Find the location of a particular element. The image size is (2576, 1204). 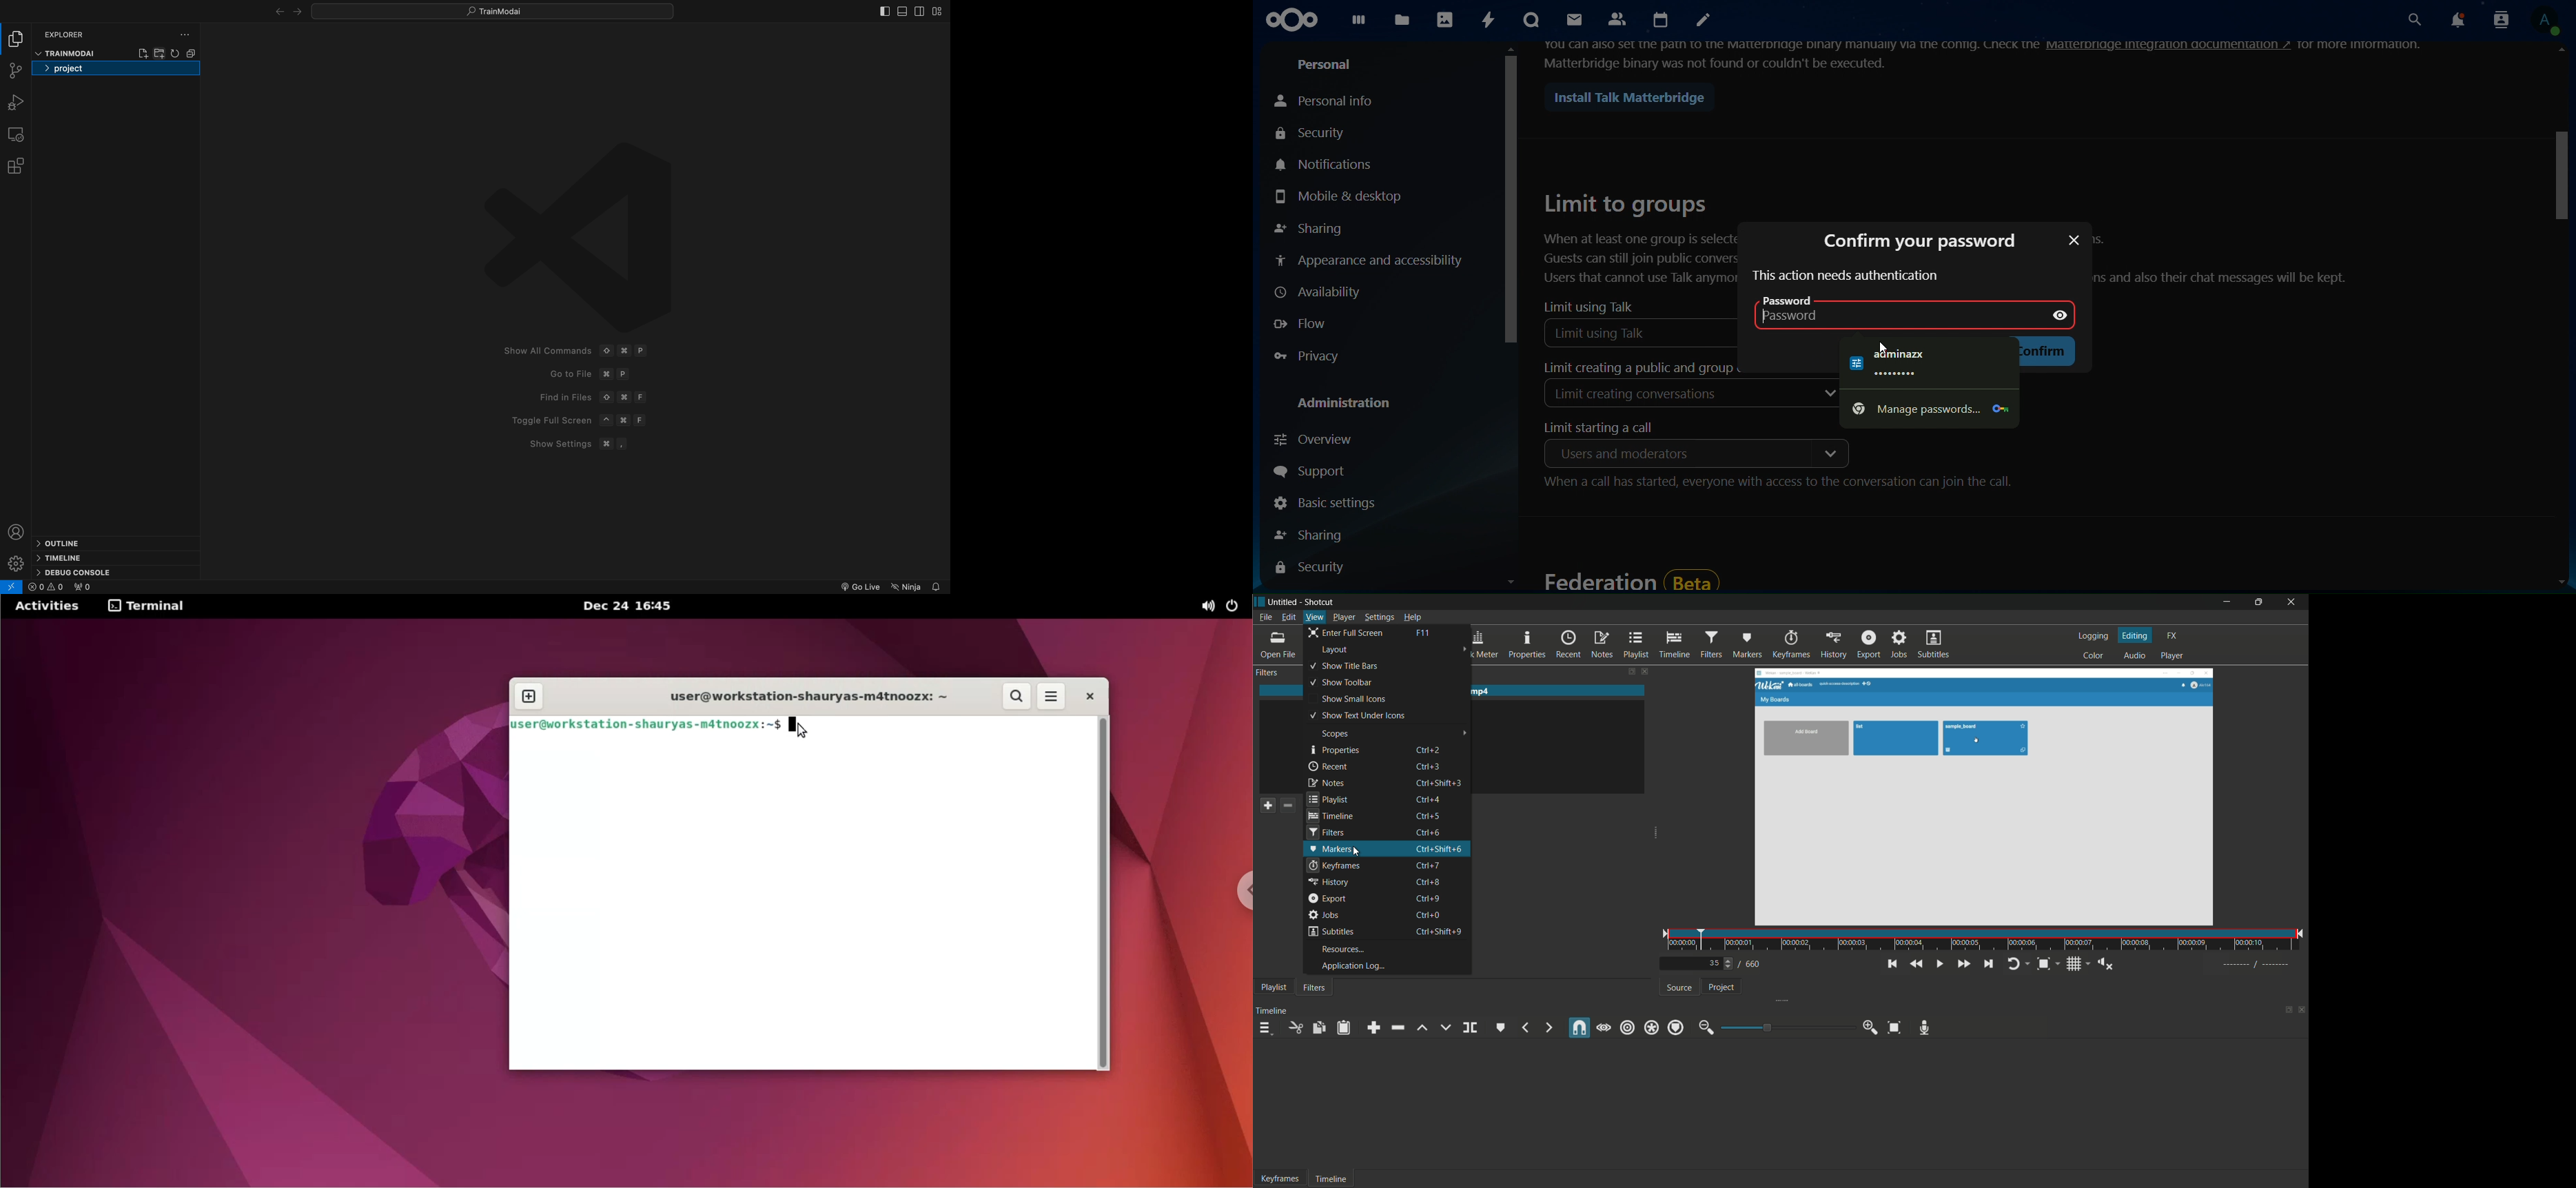

show small icons is located at coordinates (1354, 700).